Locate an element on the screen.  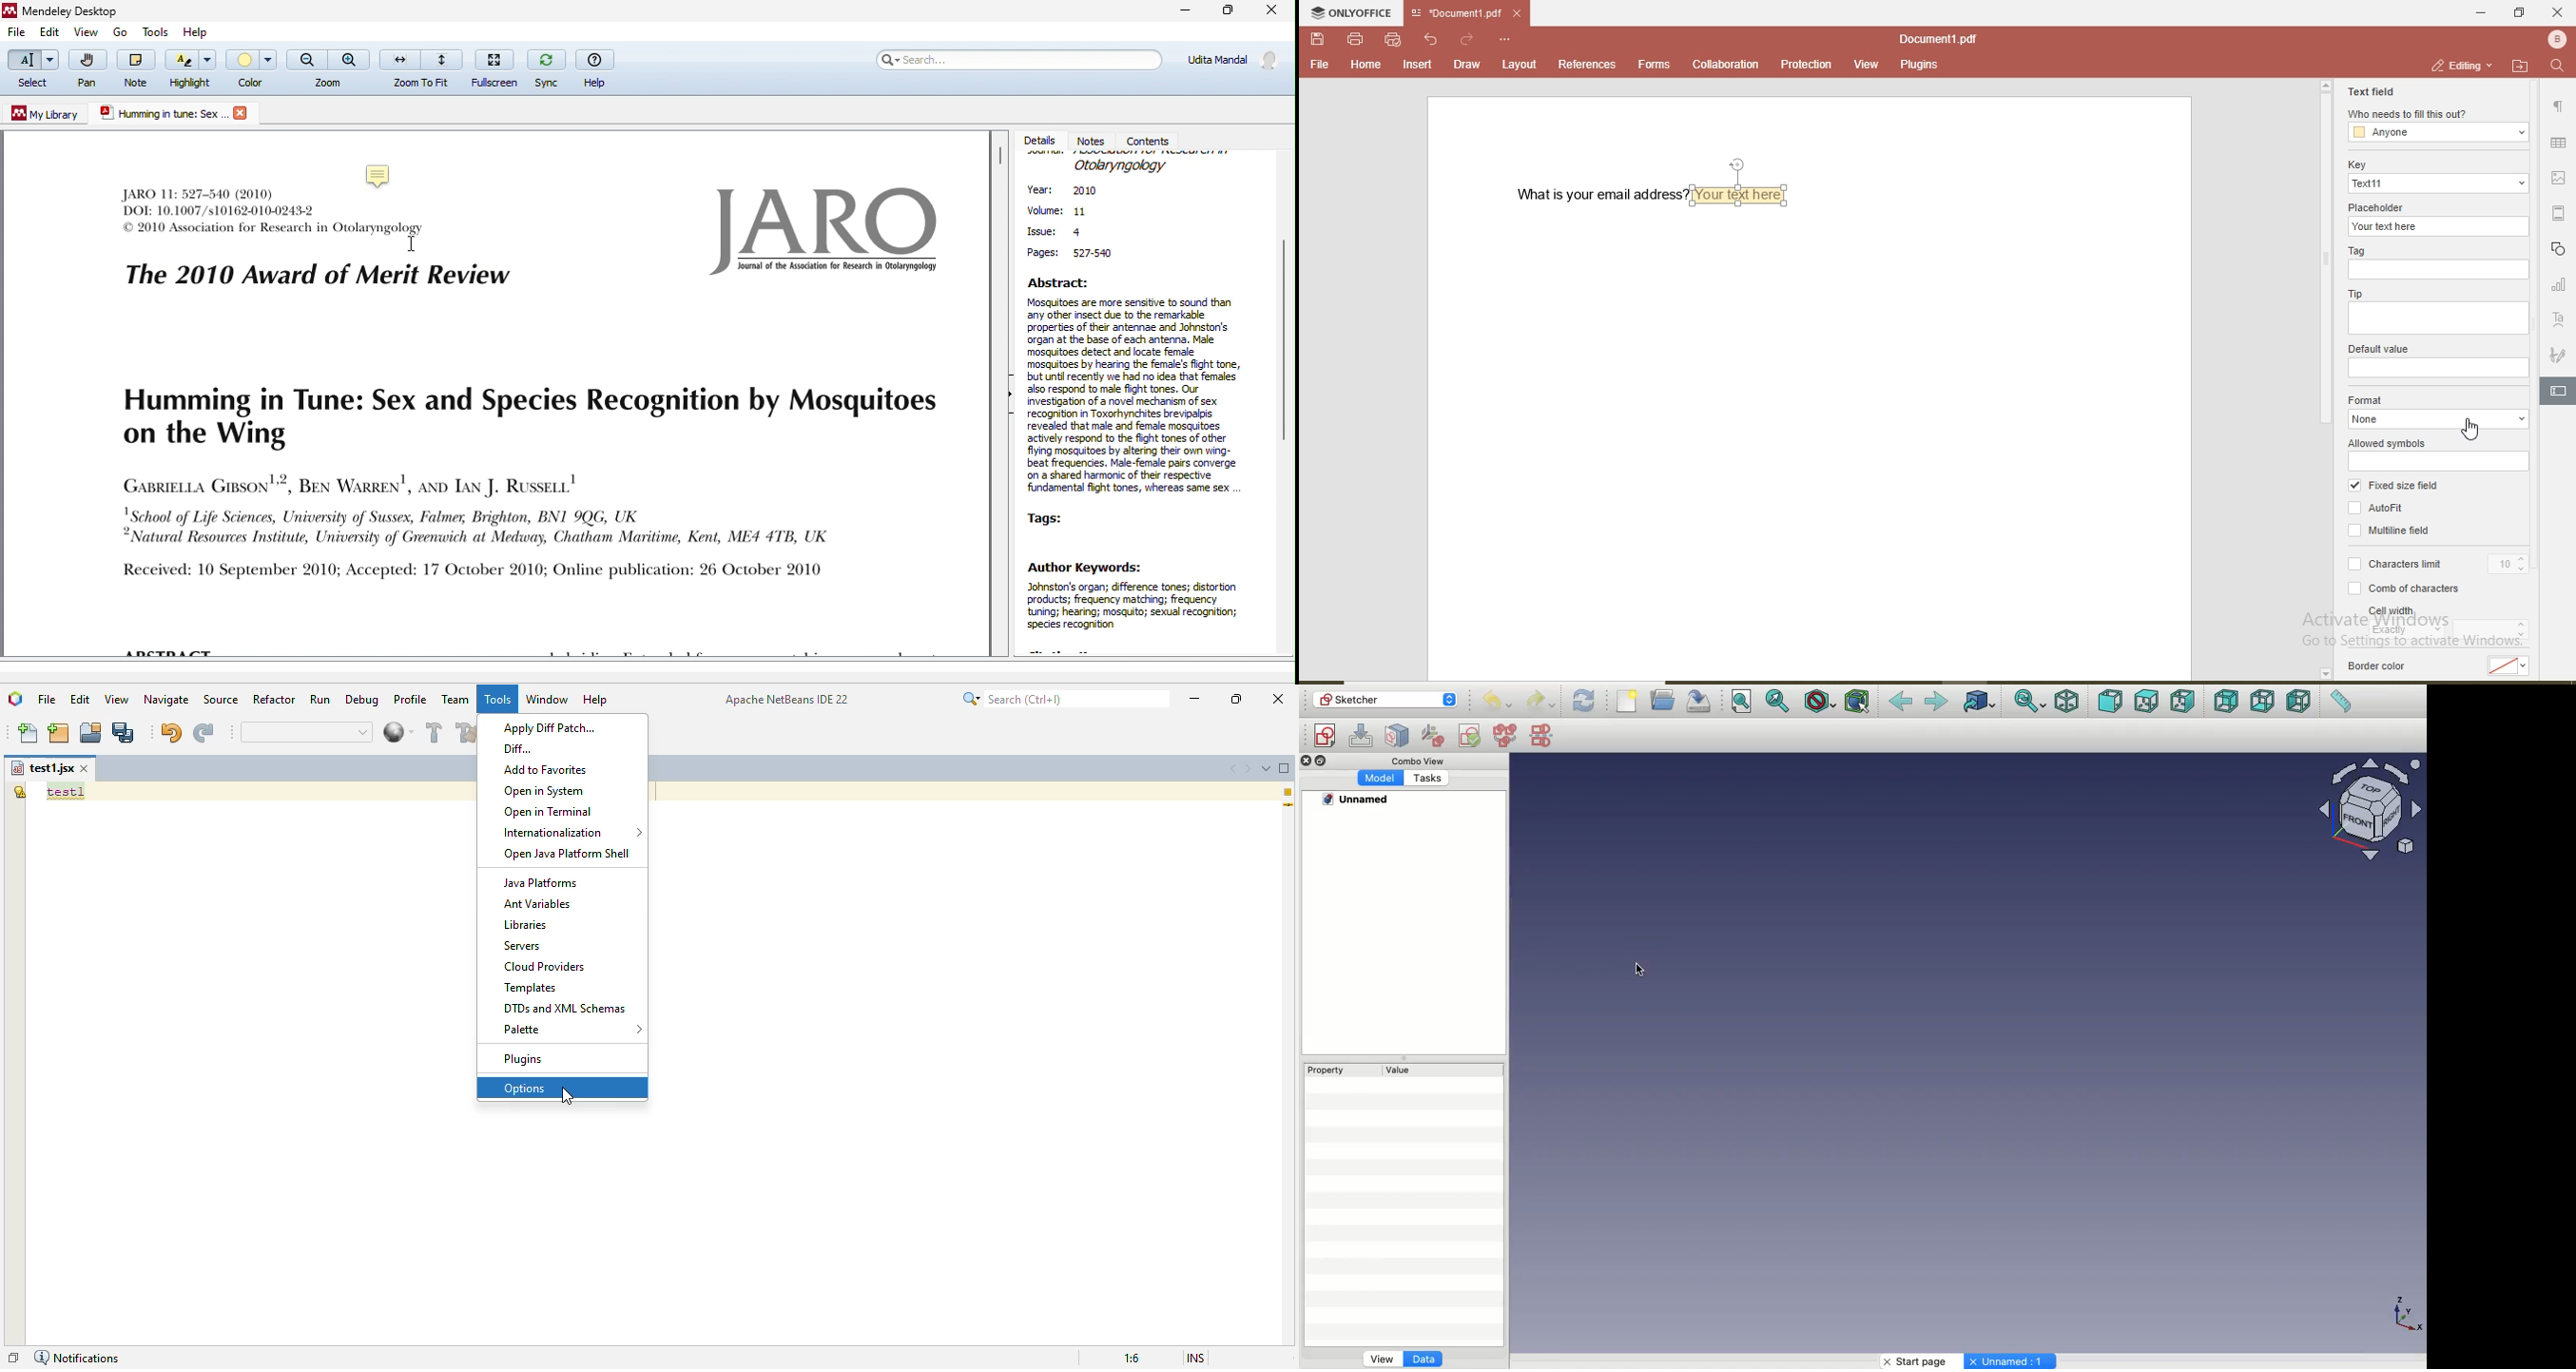
issue:4 is located at coordinates (1055, 230).